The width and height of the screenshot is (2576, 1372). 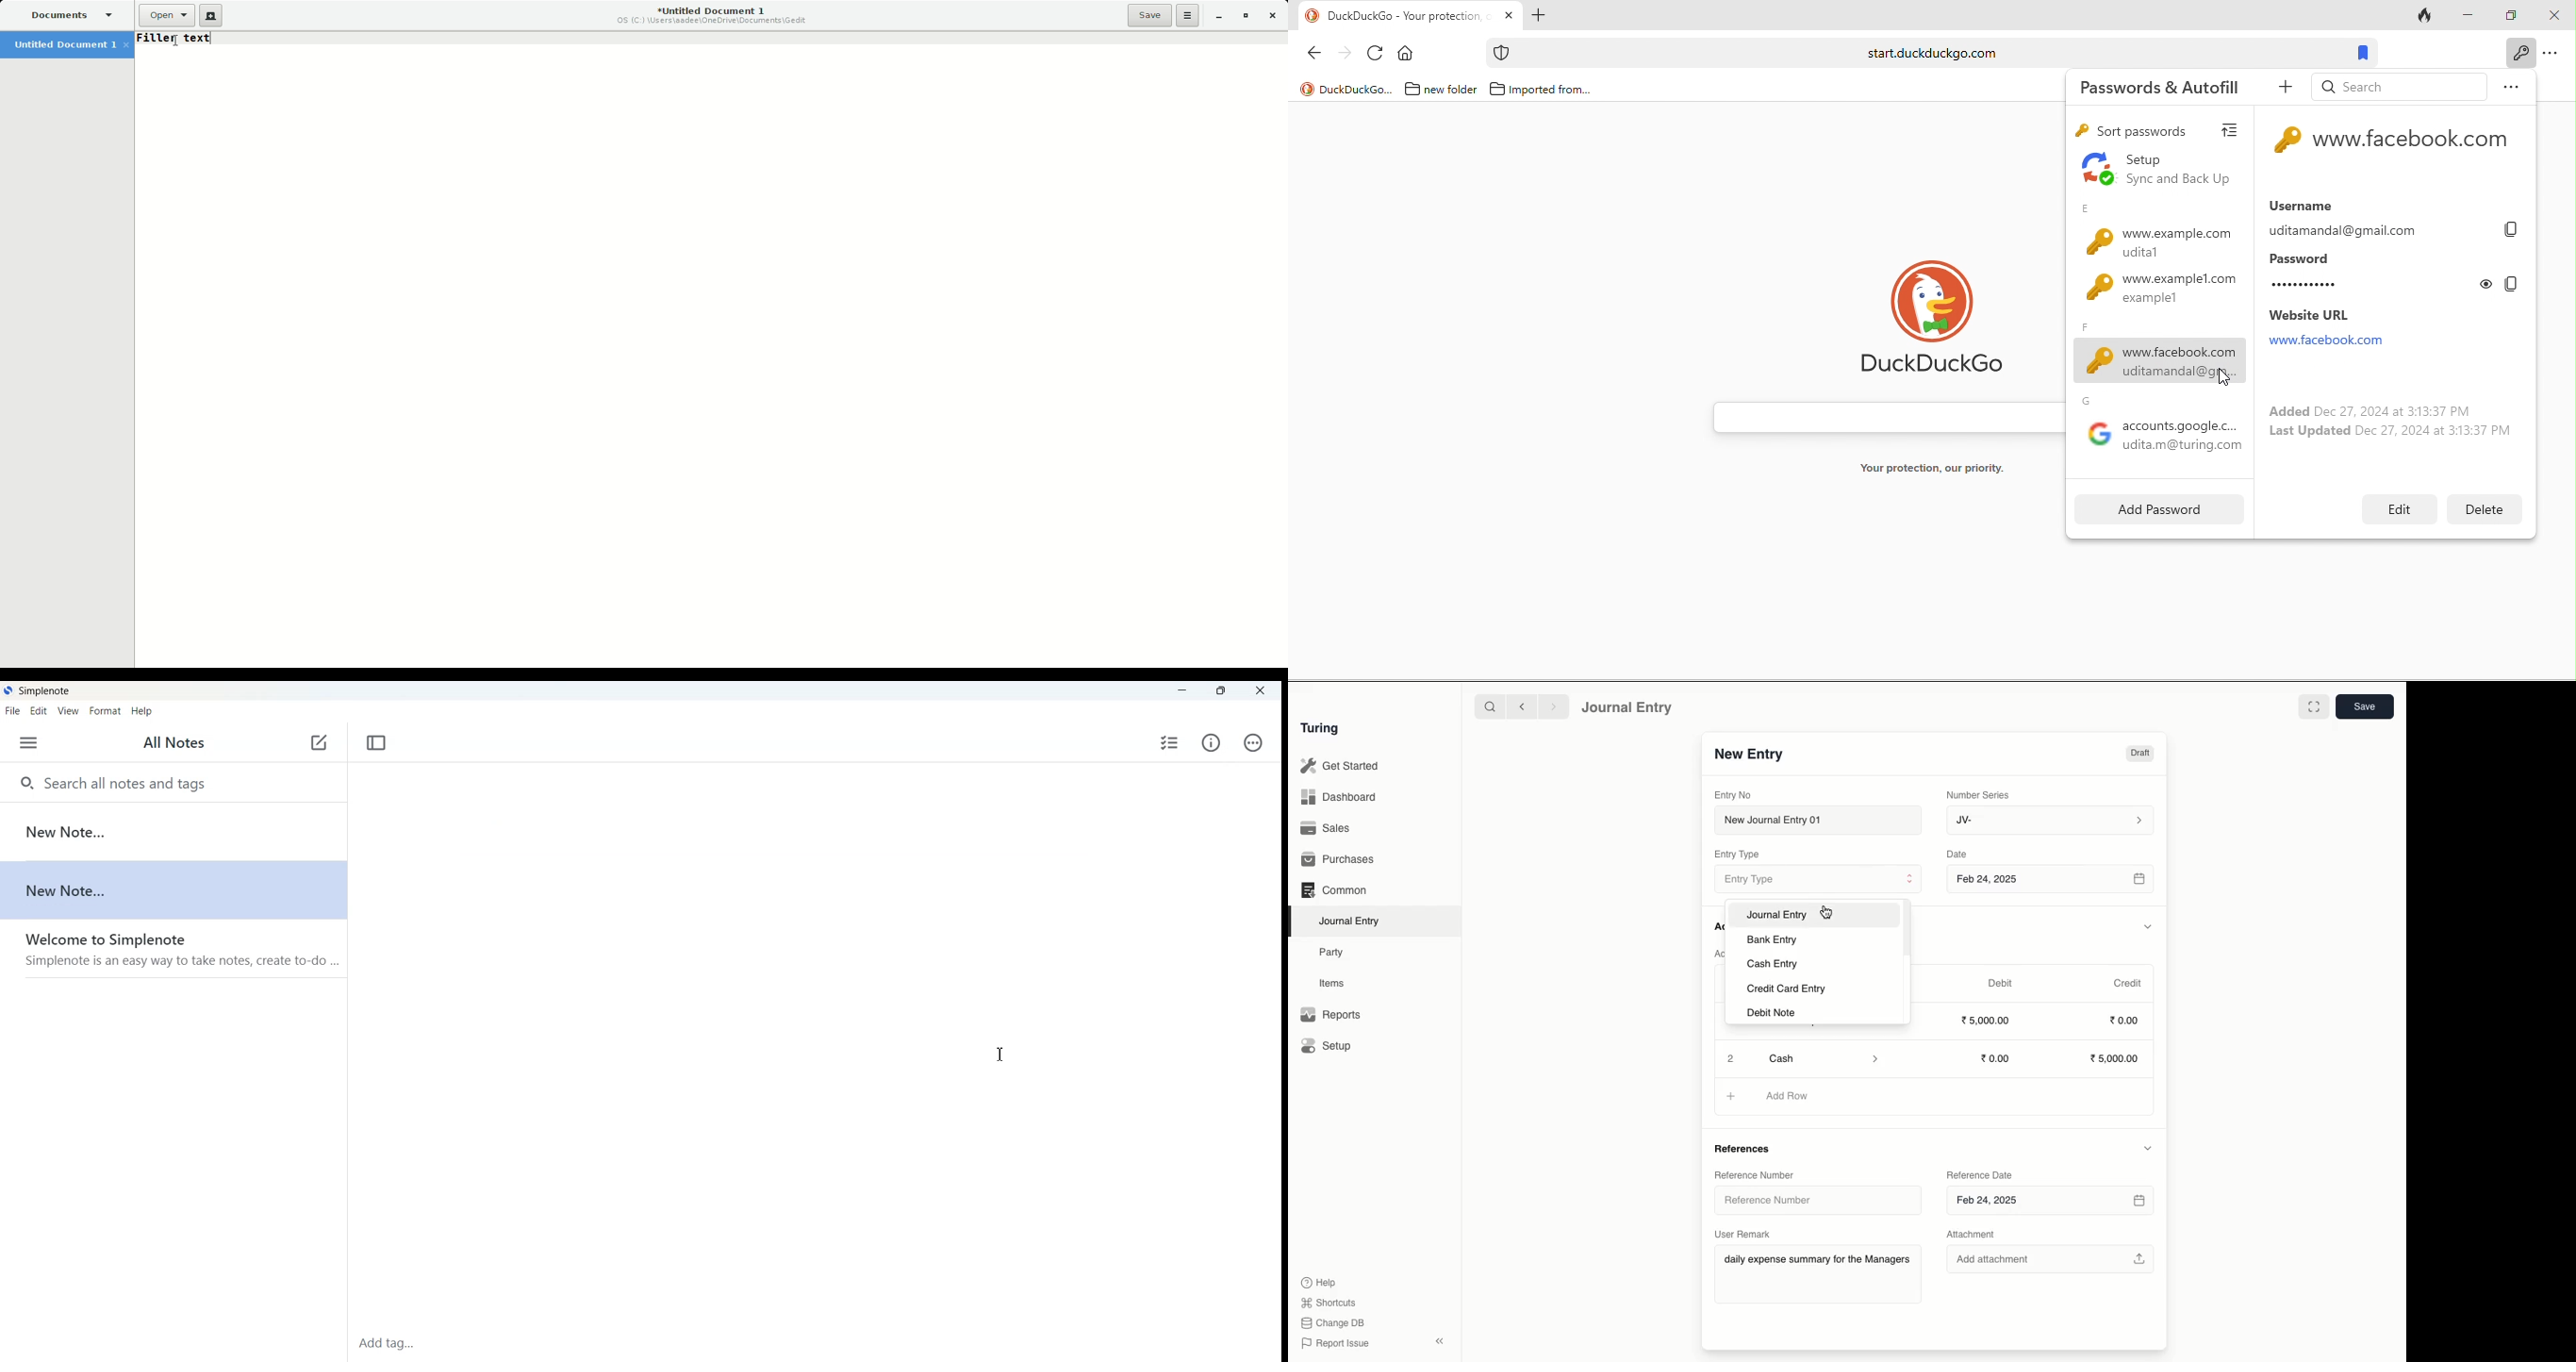 I want to click on cursor, so click(x=1828, y=913).